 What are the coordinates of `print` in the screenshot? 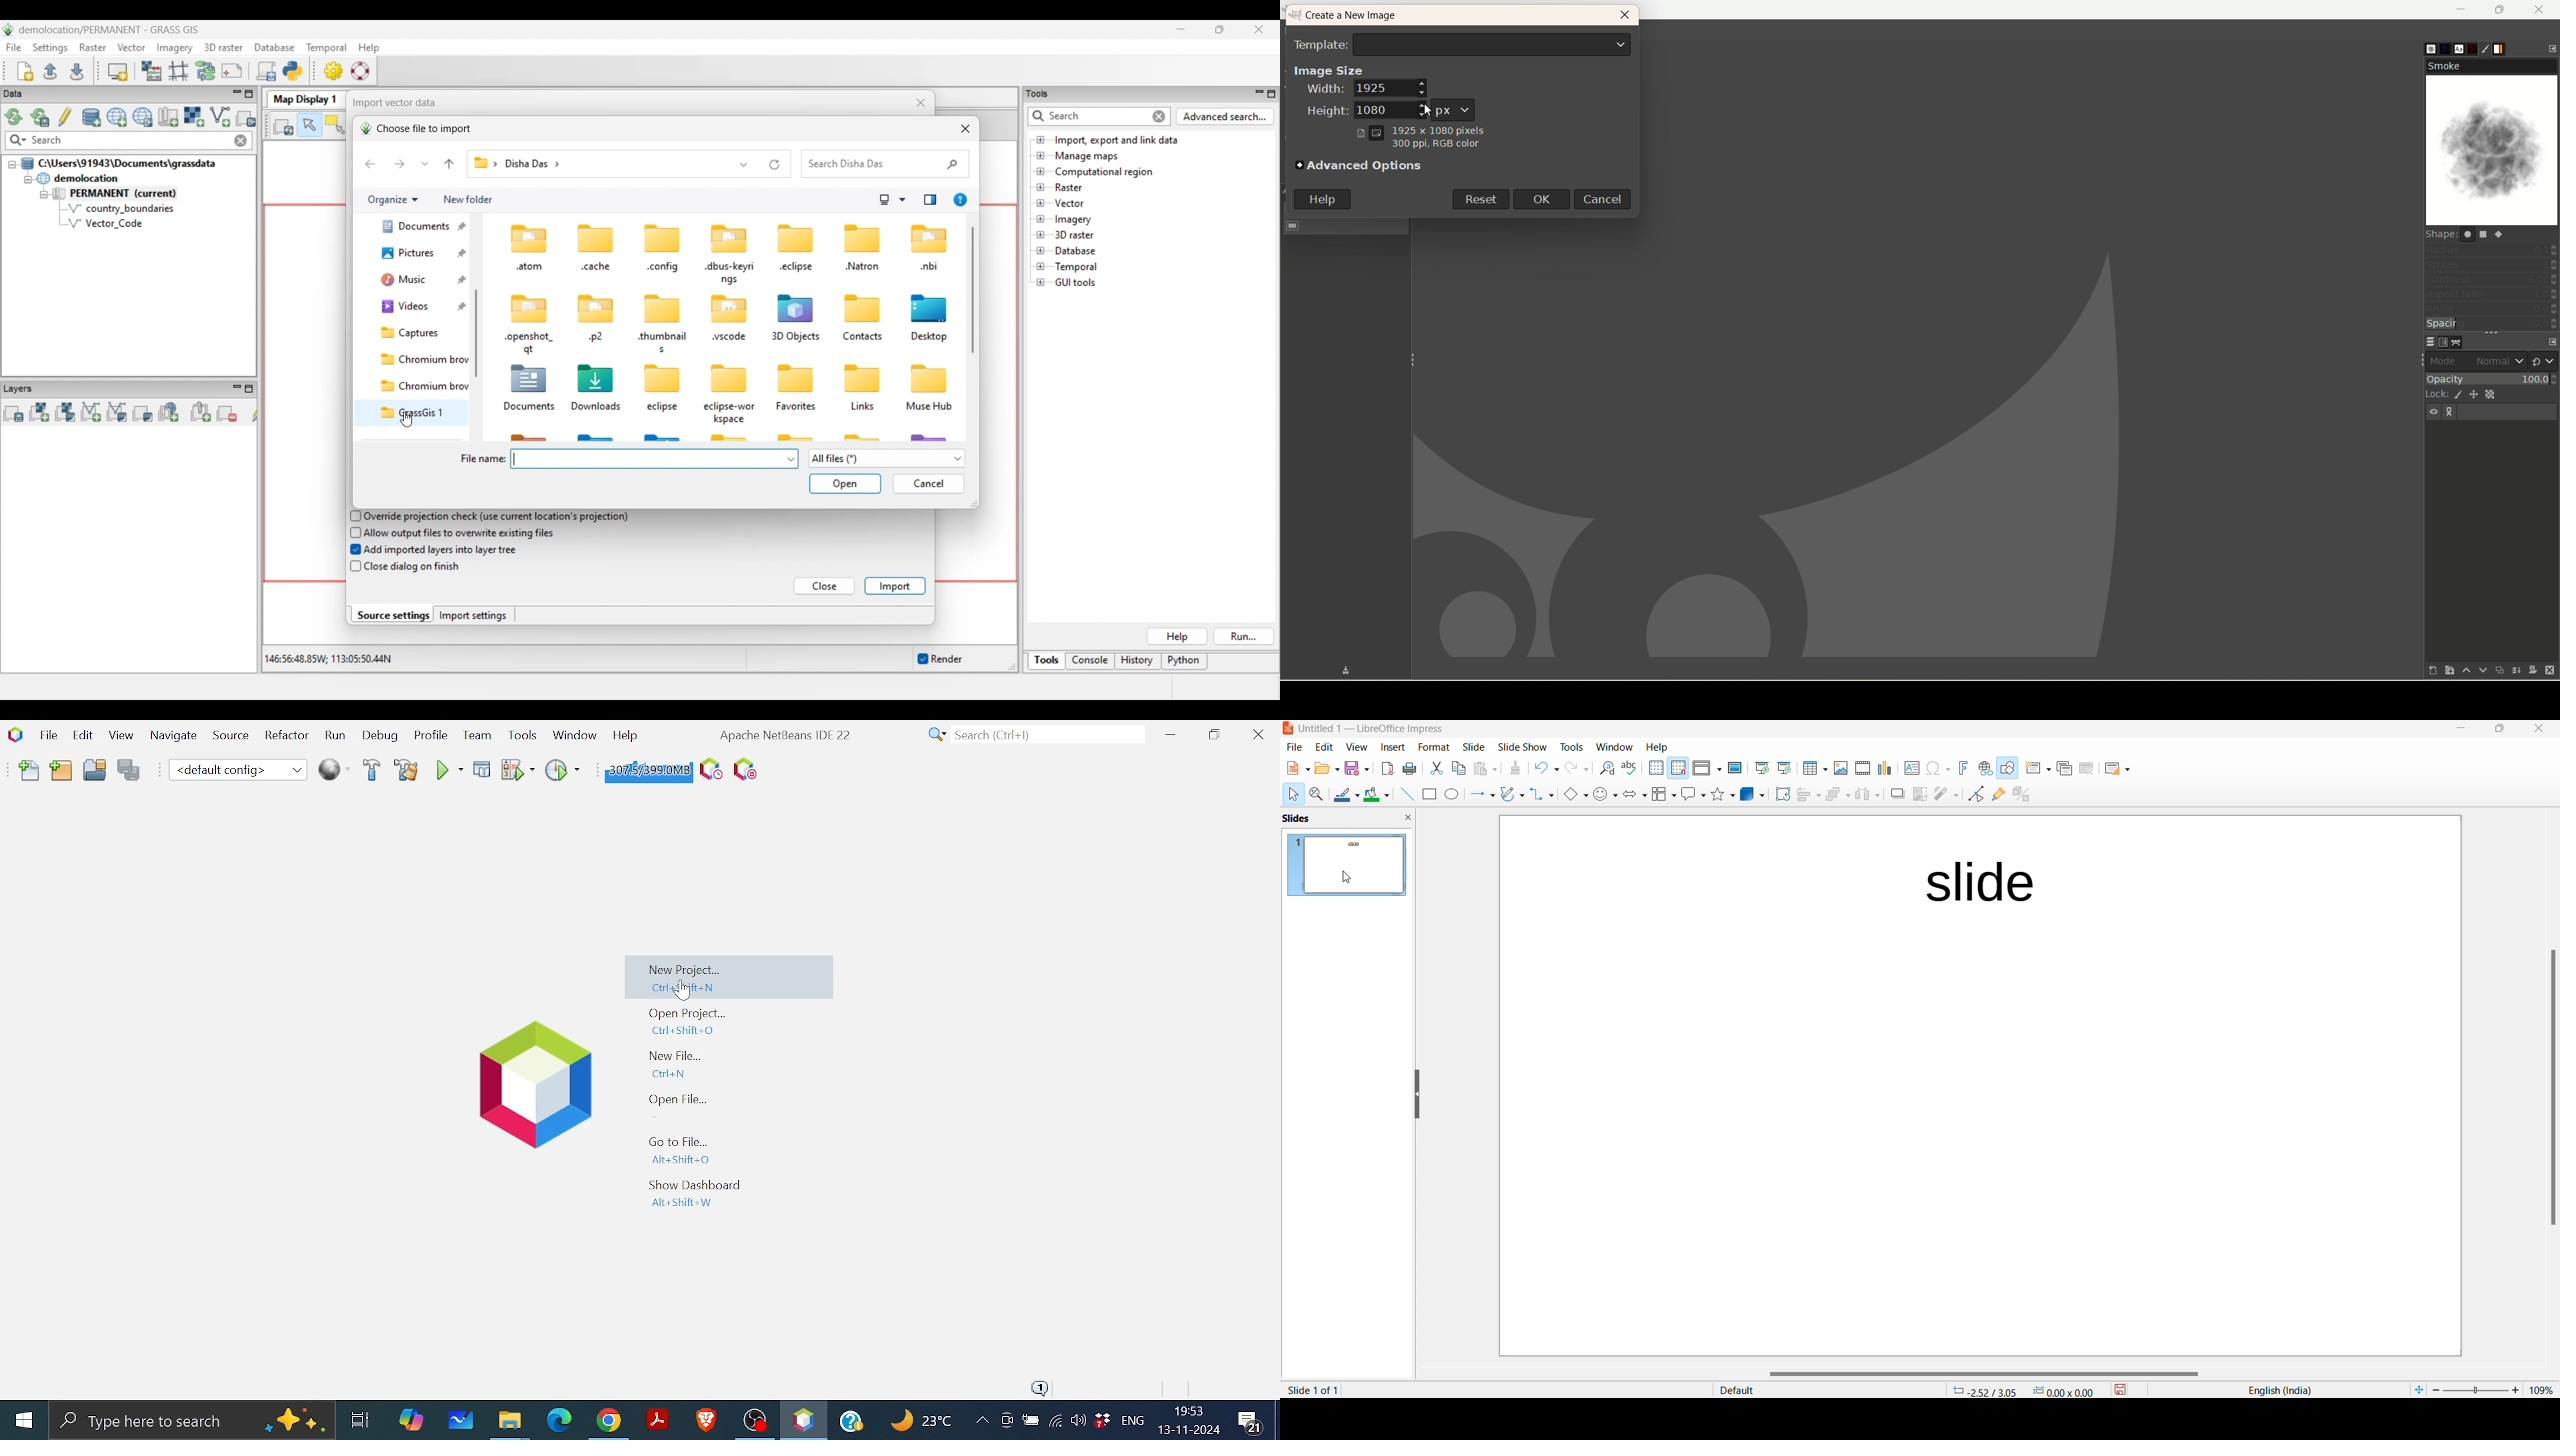 It's located at (1413, 768).